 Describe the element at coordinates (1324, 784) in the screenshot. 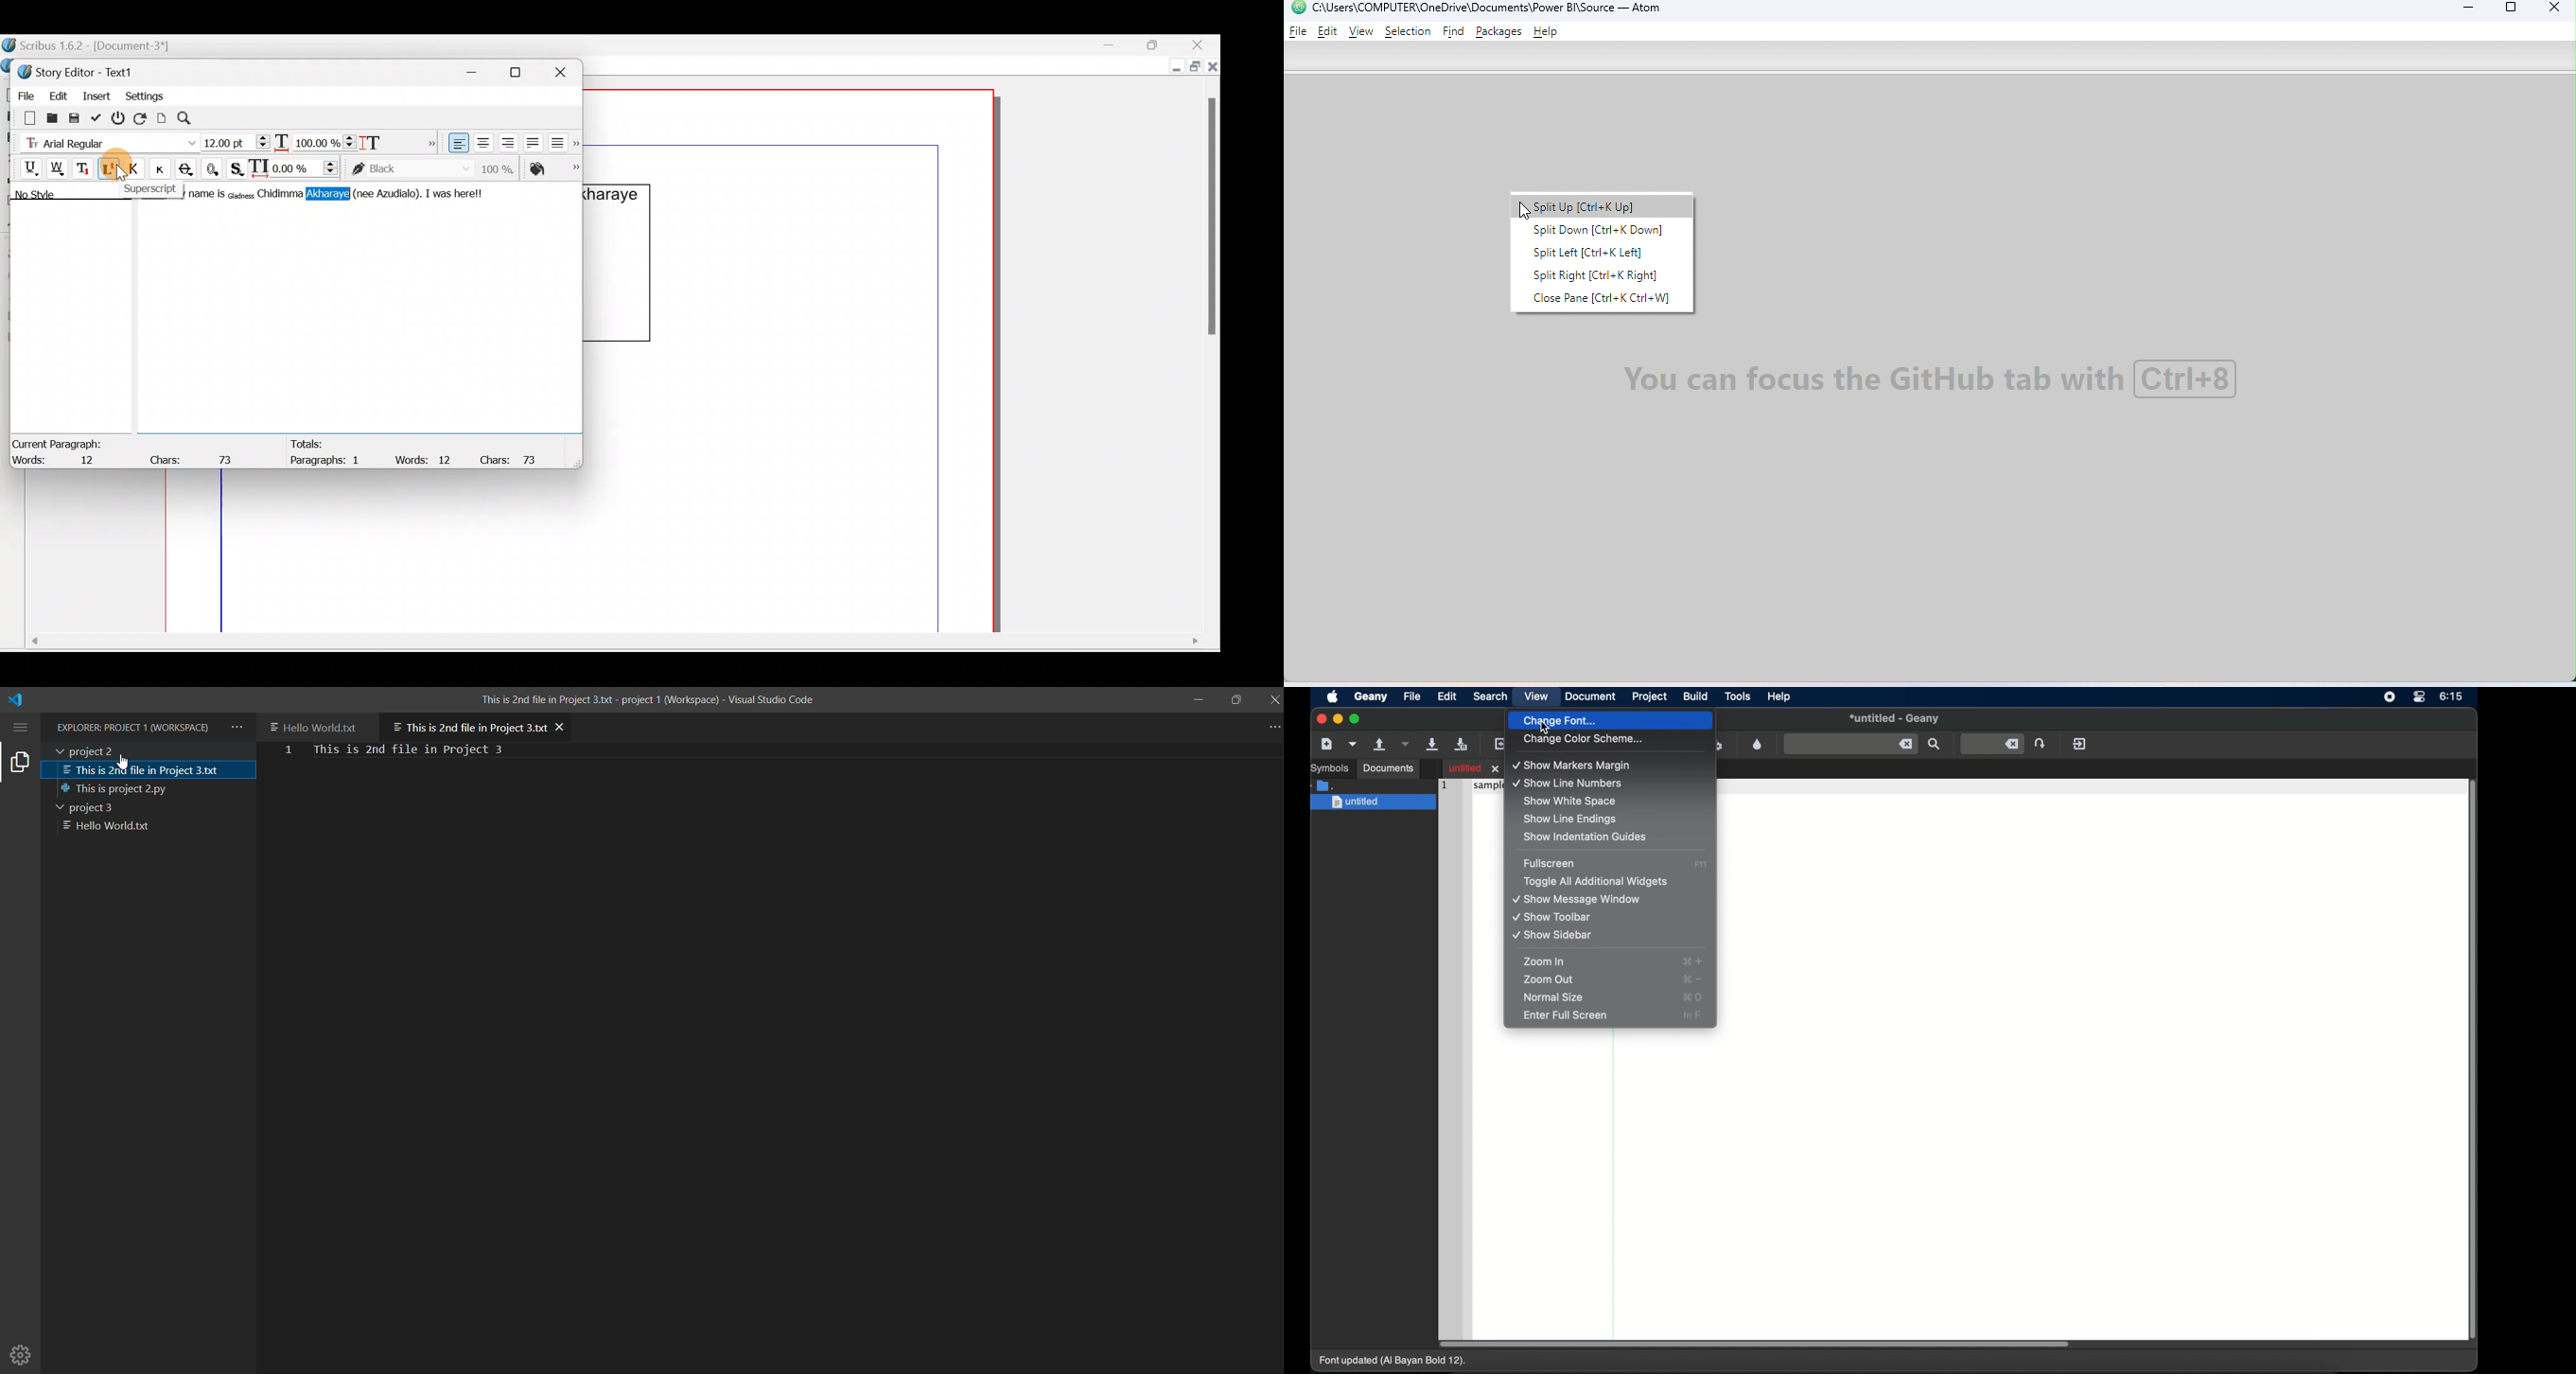

I see `documents` at that location.